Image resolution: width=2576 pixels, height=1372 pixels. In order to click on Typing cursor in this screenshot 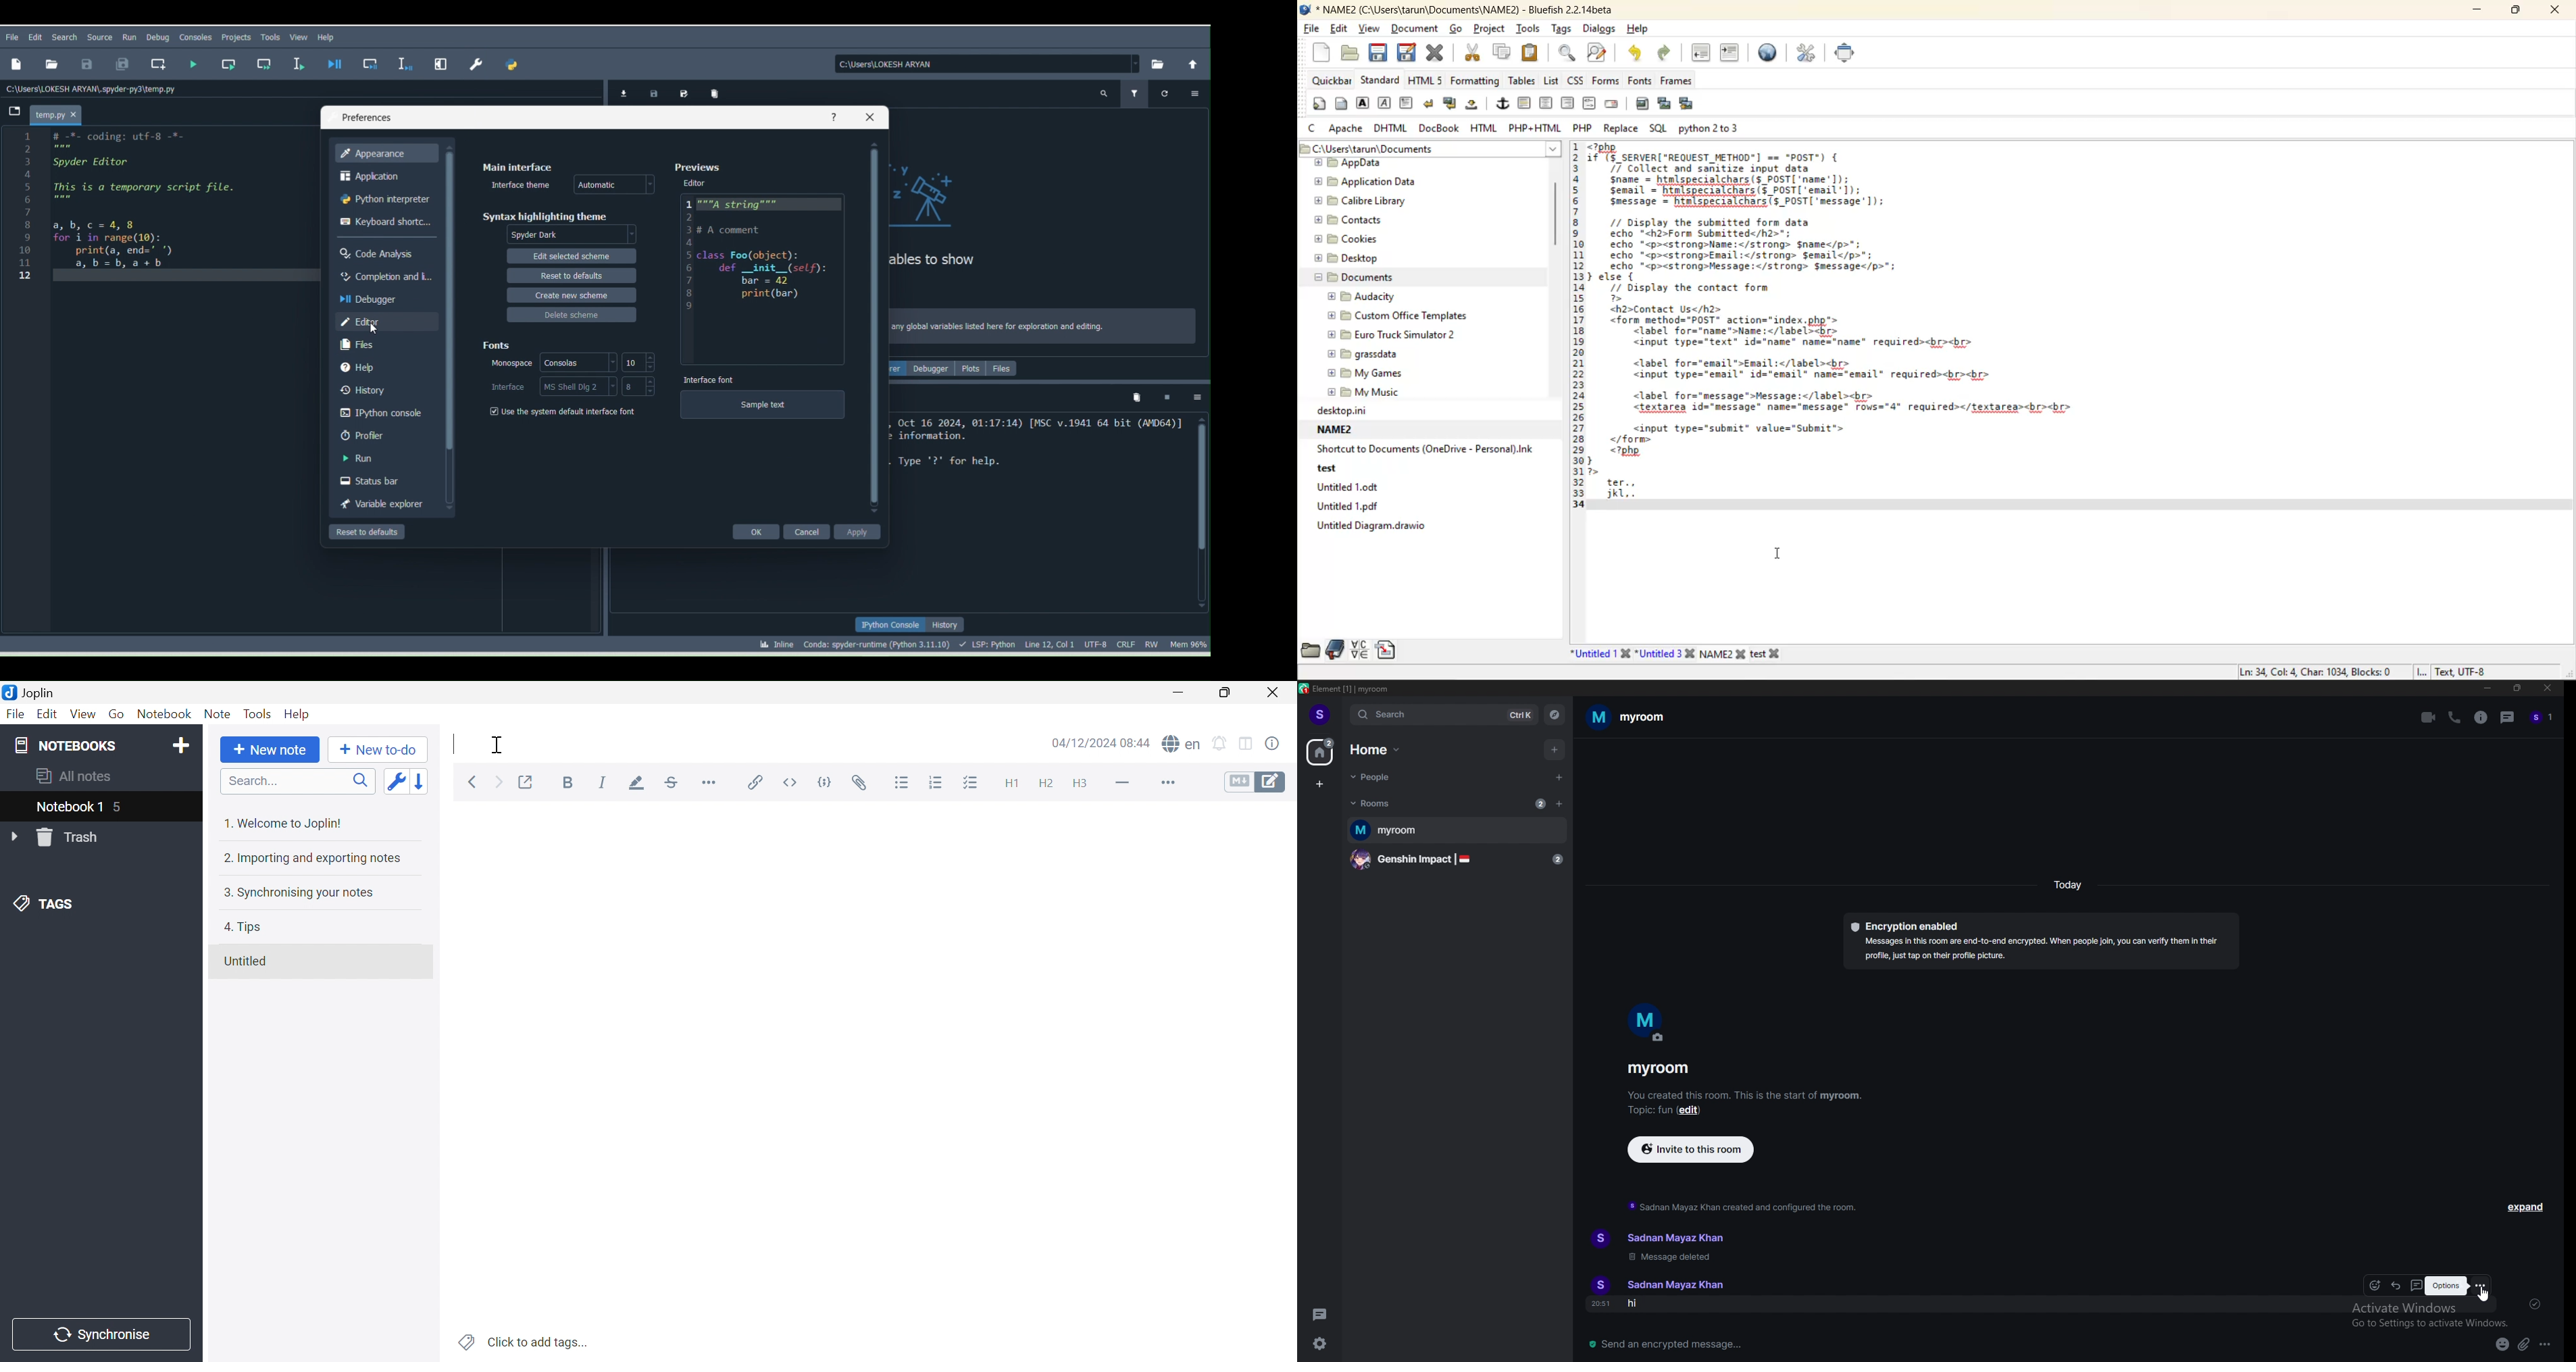, I will do `click(453, 746)`.